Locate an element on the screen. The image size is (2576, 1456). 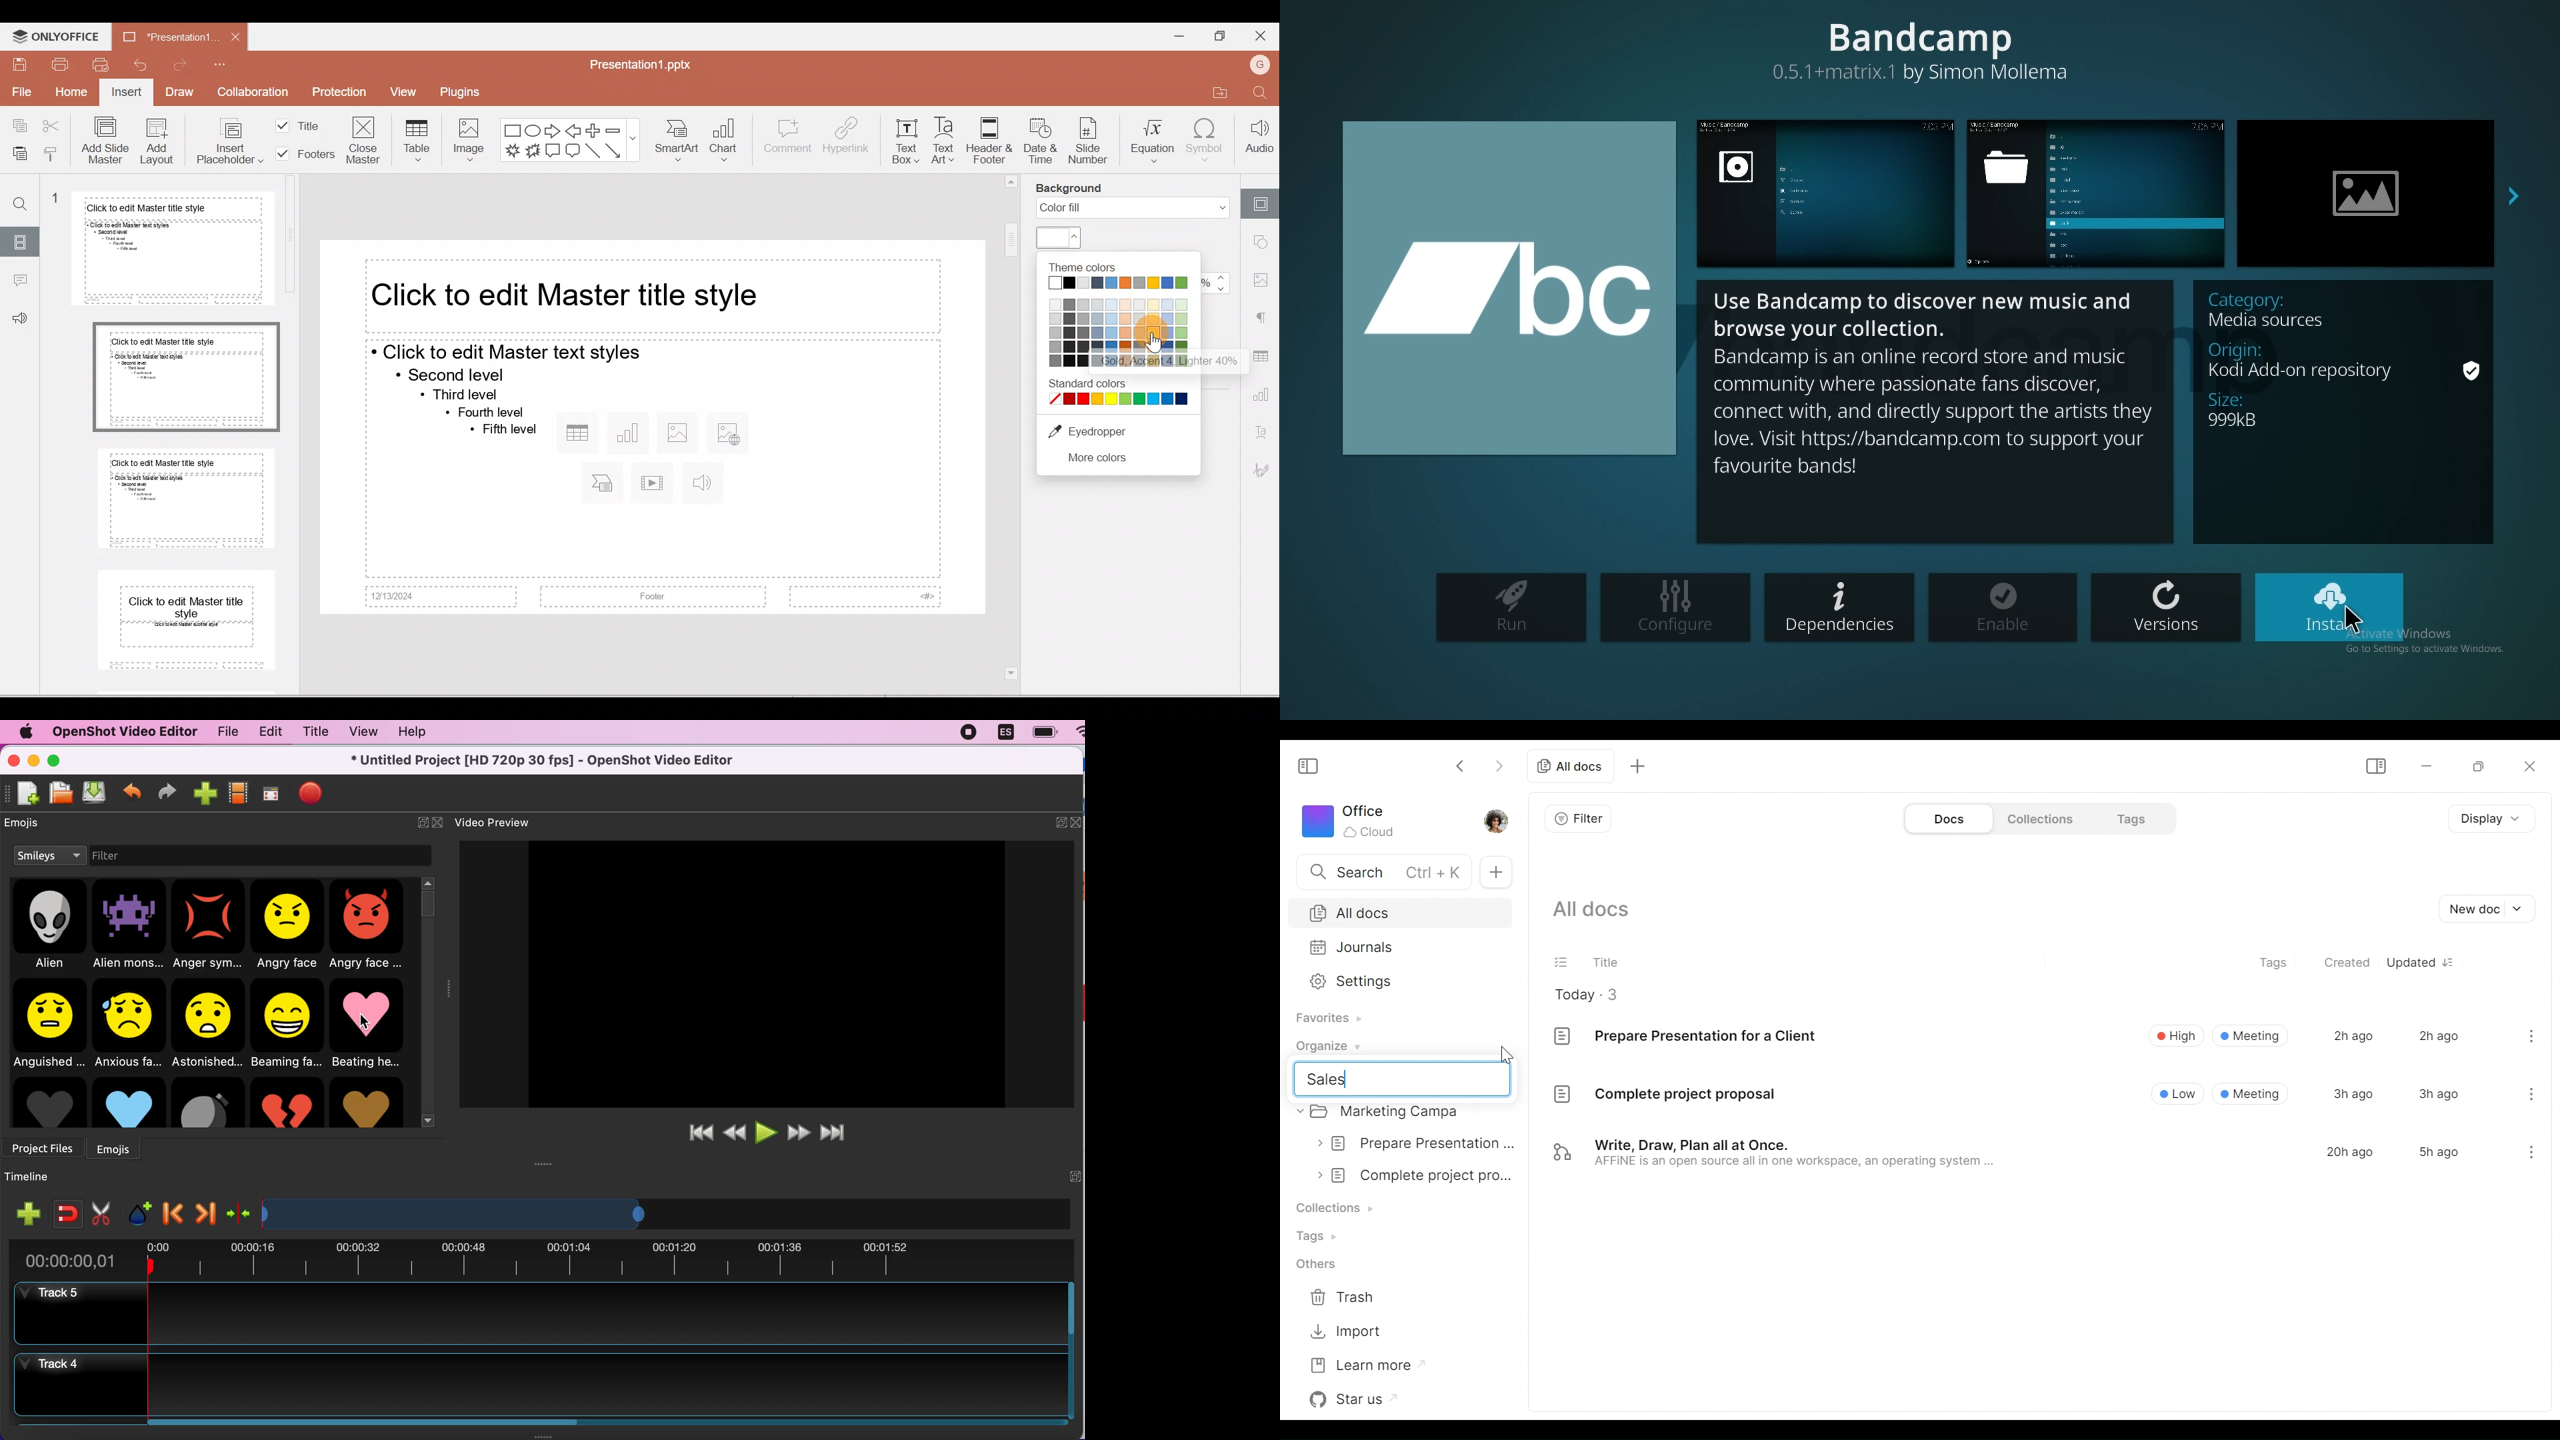
filter is located at coordinates (128, 857).